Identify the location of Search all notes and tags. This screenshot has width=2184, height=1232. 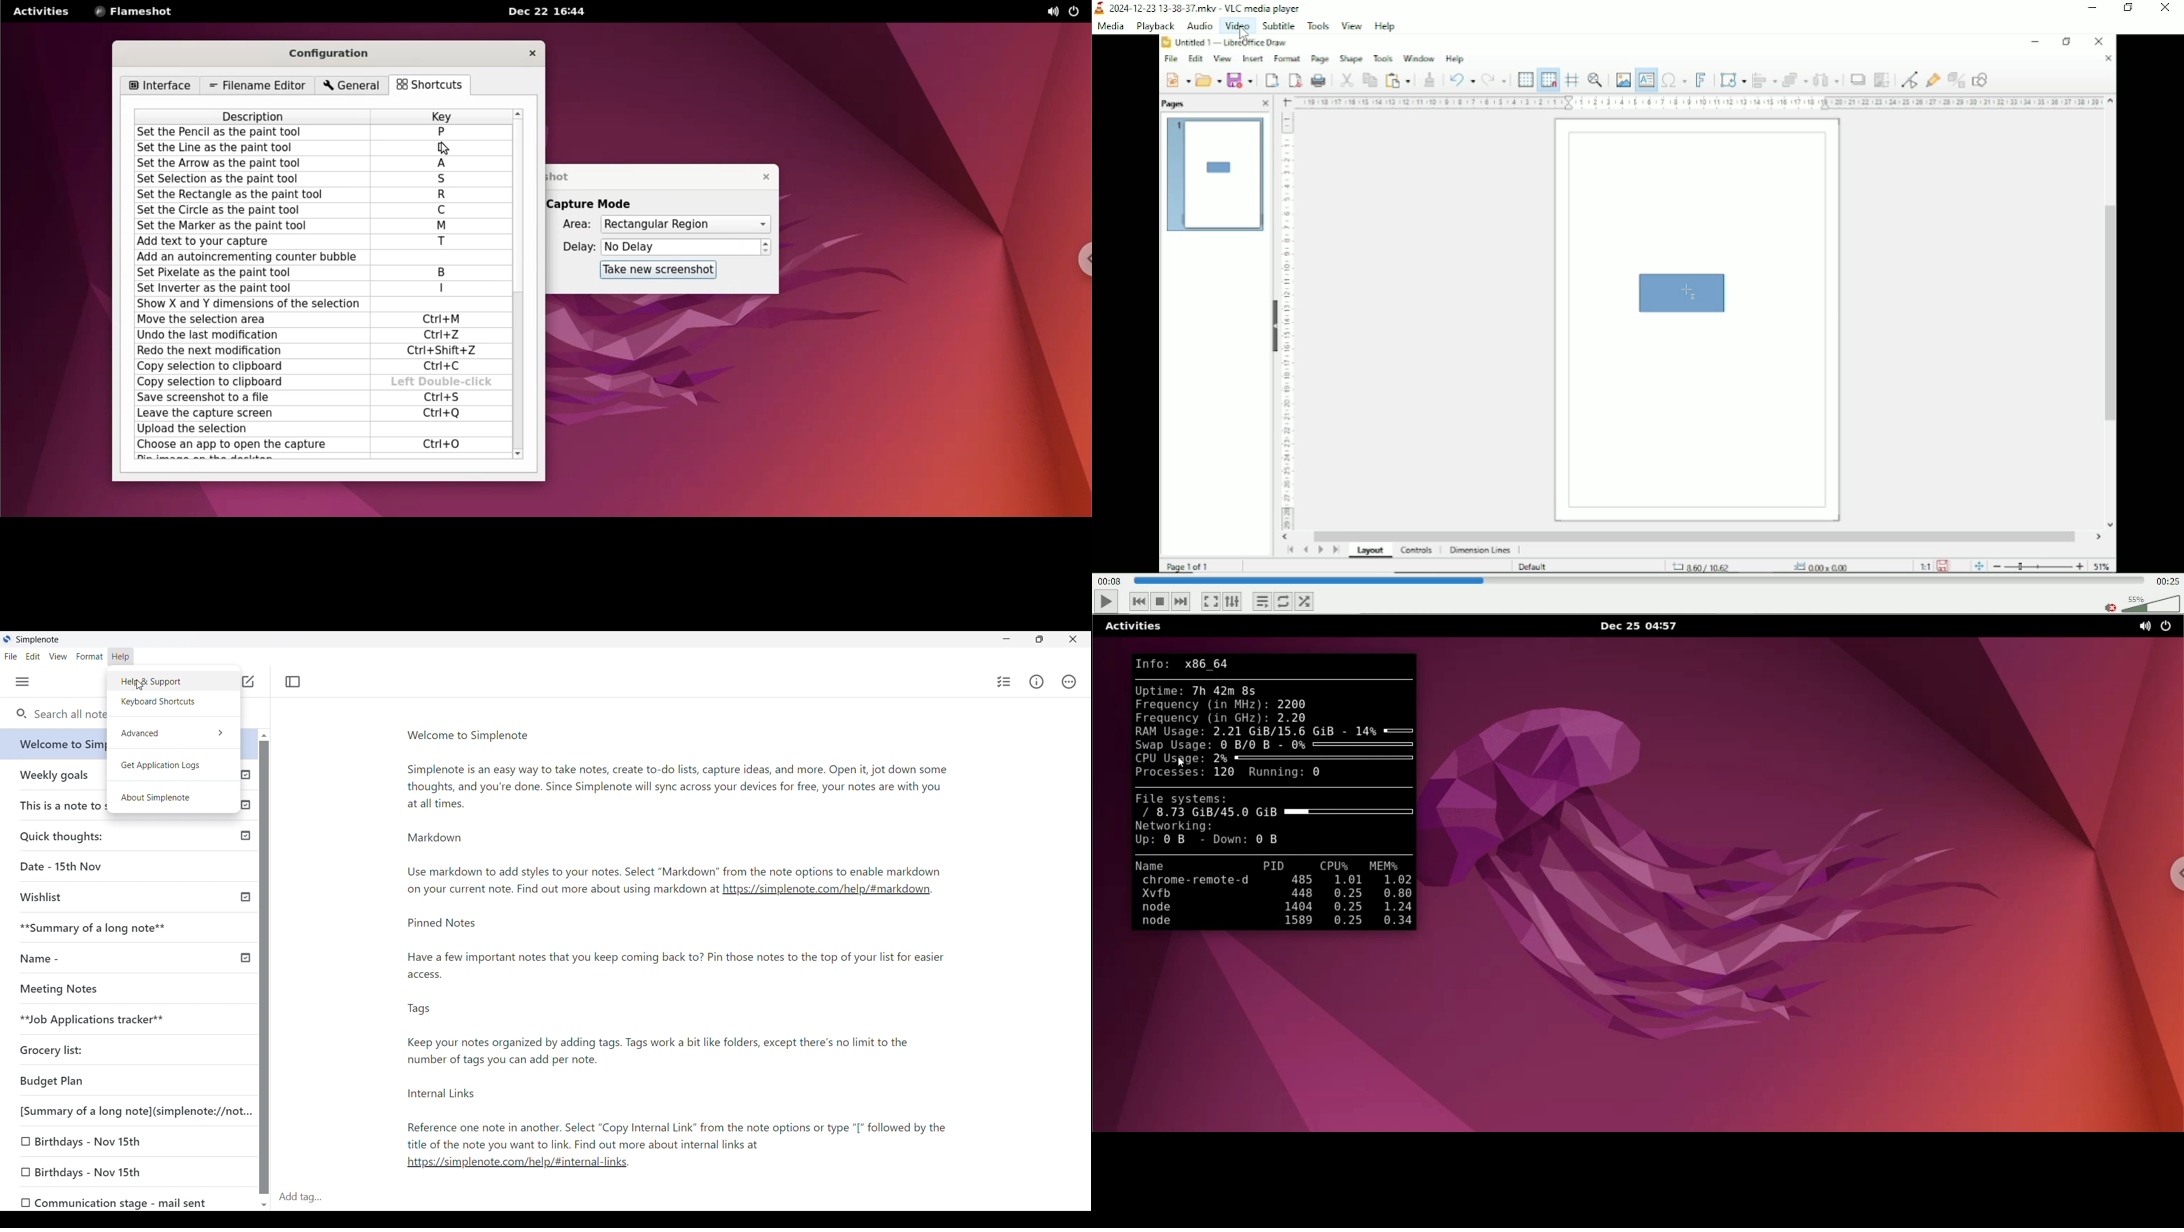
(60, 715).